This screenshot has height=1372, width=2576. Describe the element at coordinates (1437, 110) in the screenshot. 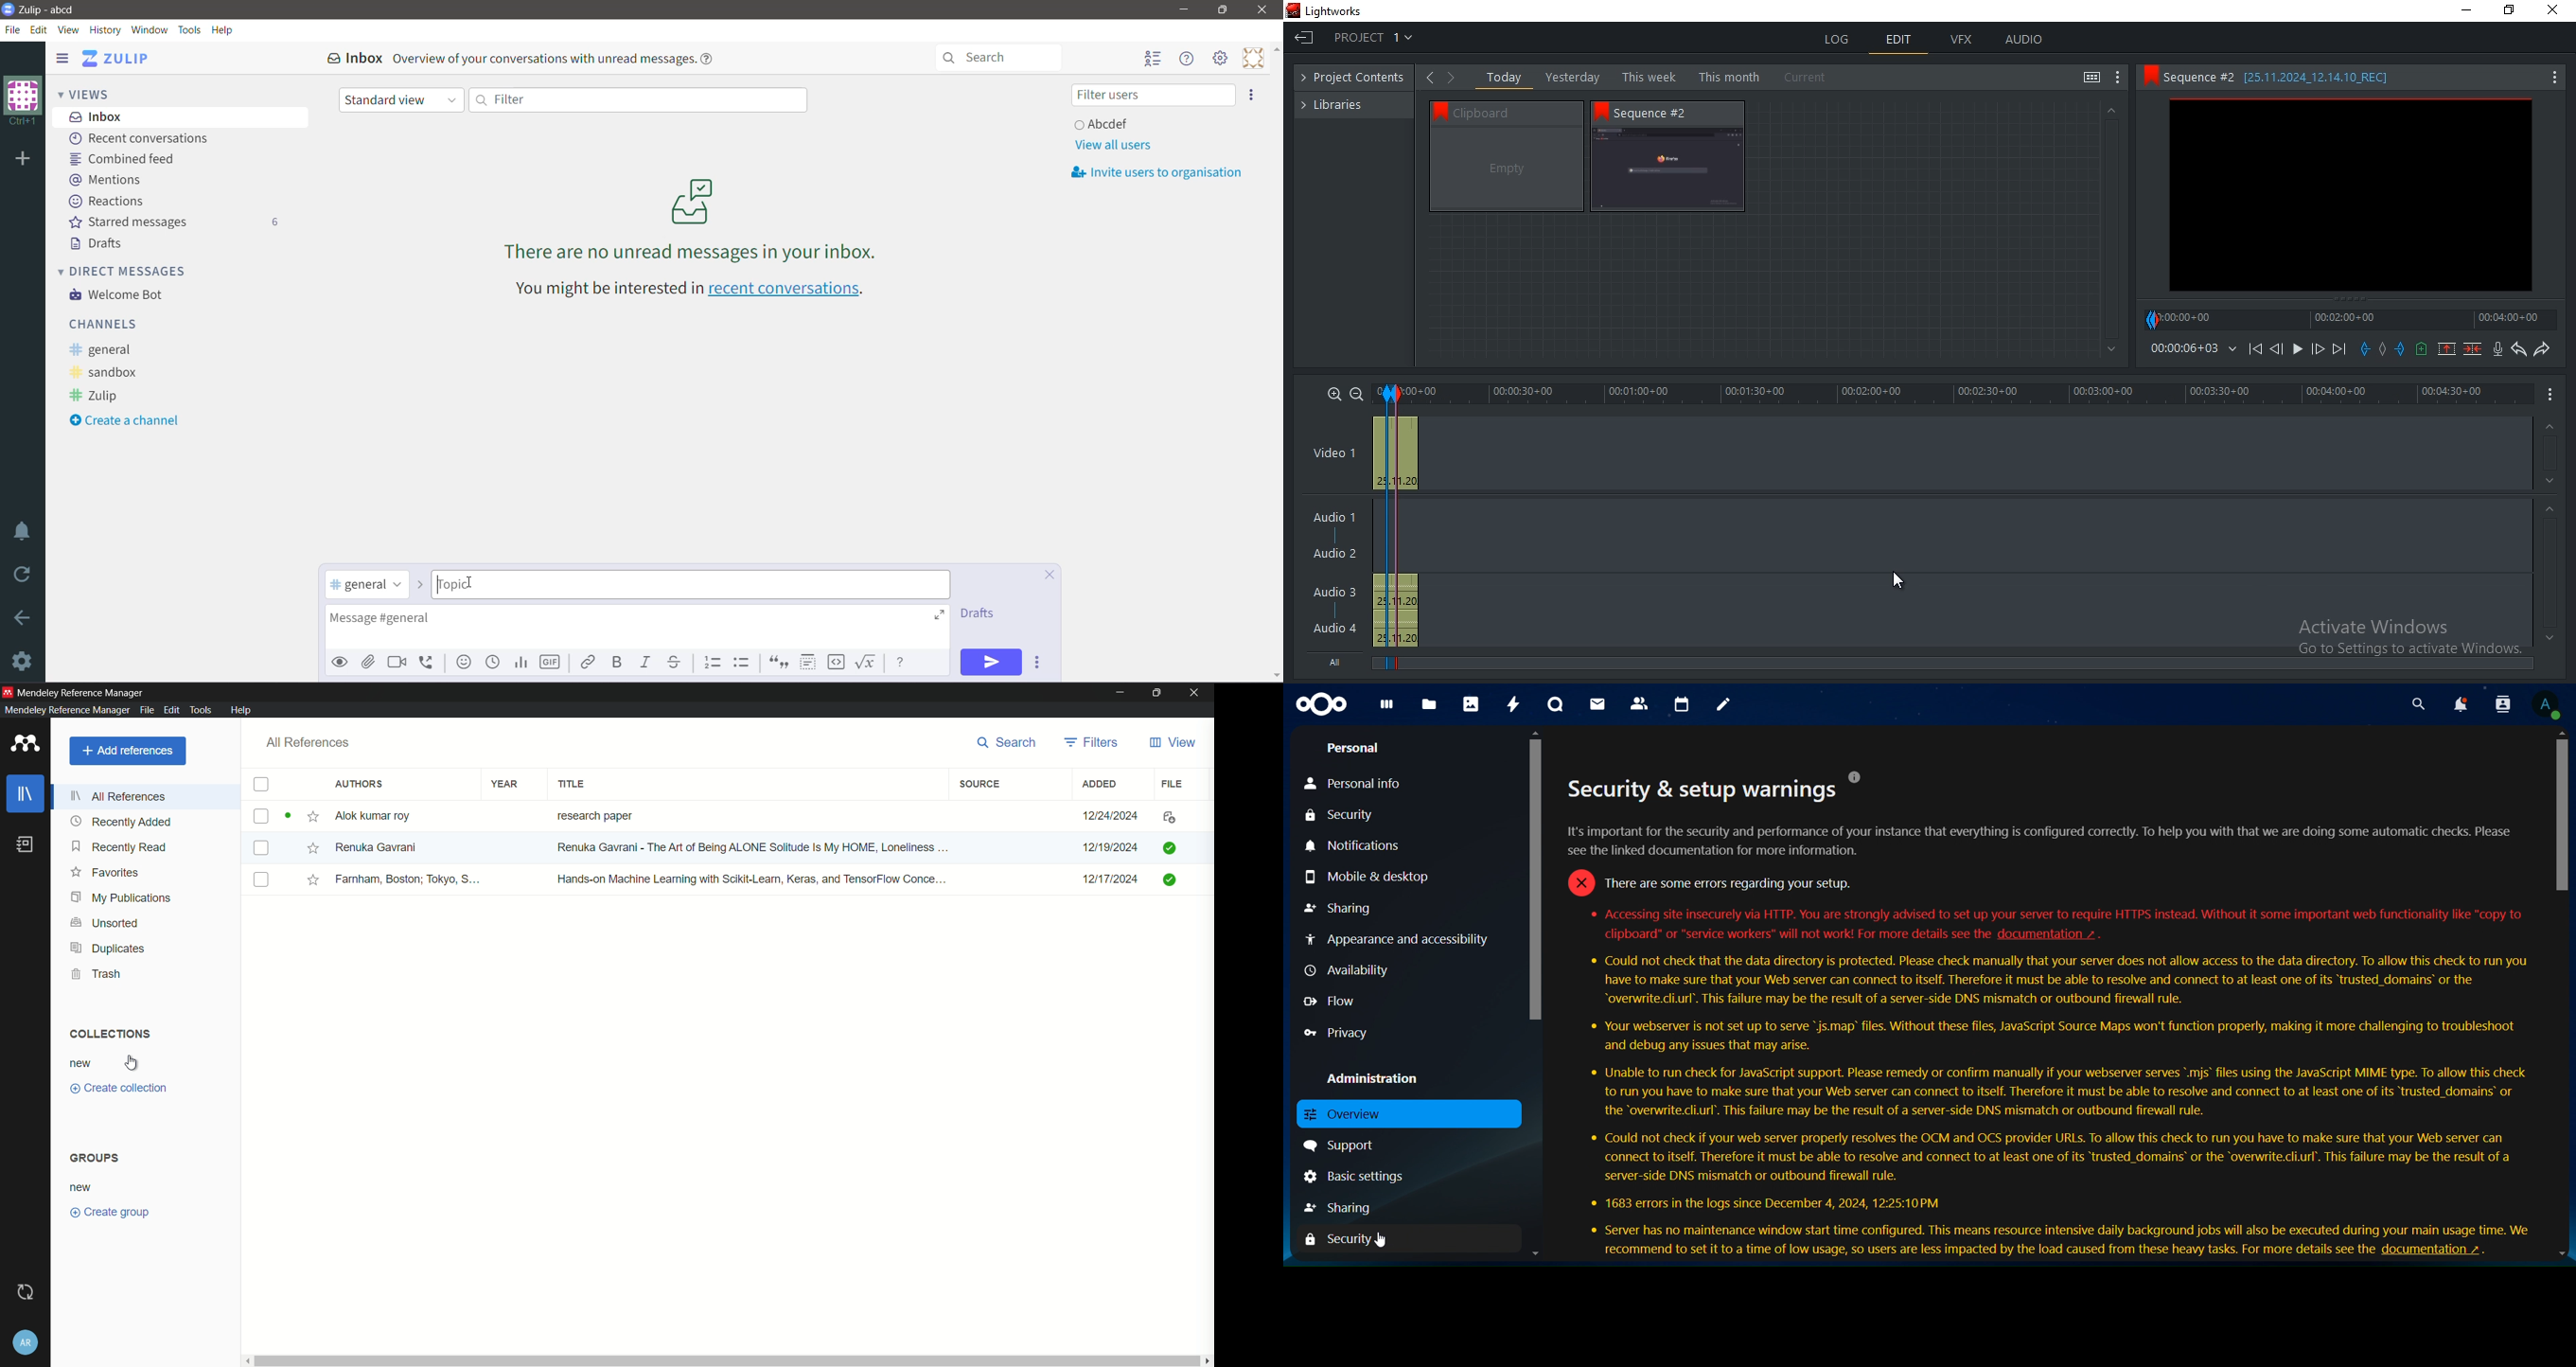

I see `Bookmark icon` at that location.